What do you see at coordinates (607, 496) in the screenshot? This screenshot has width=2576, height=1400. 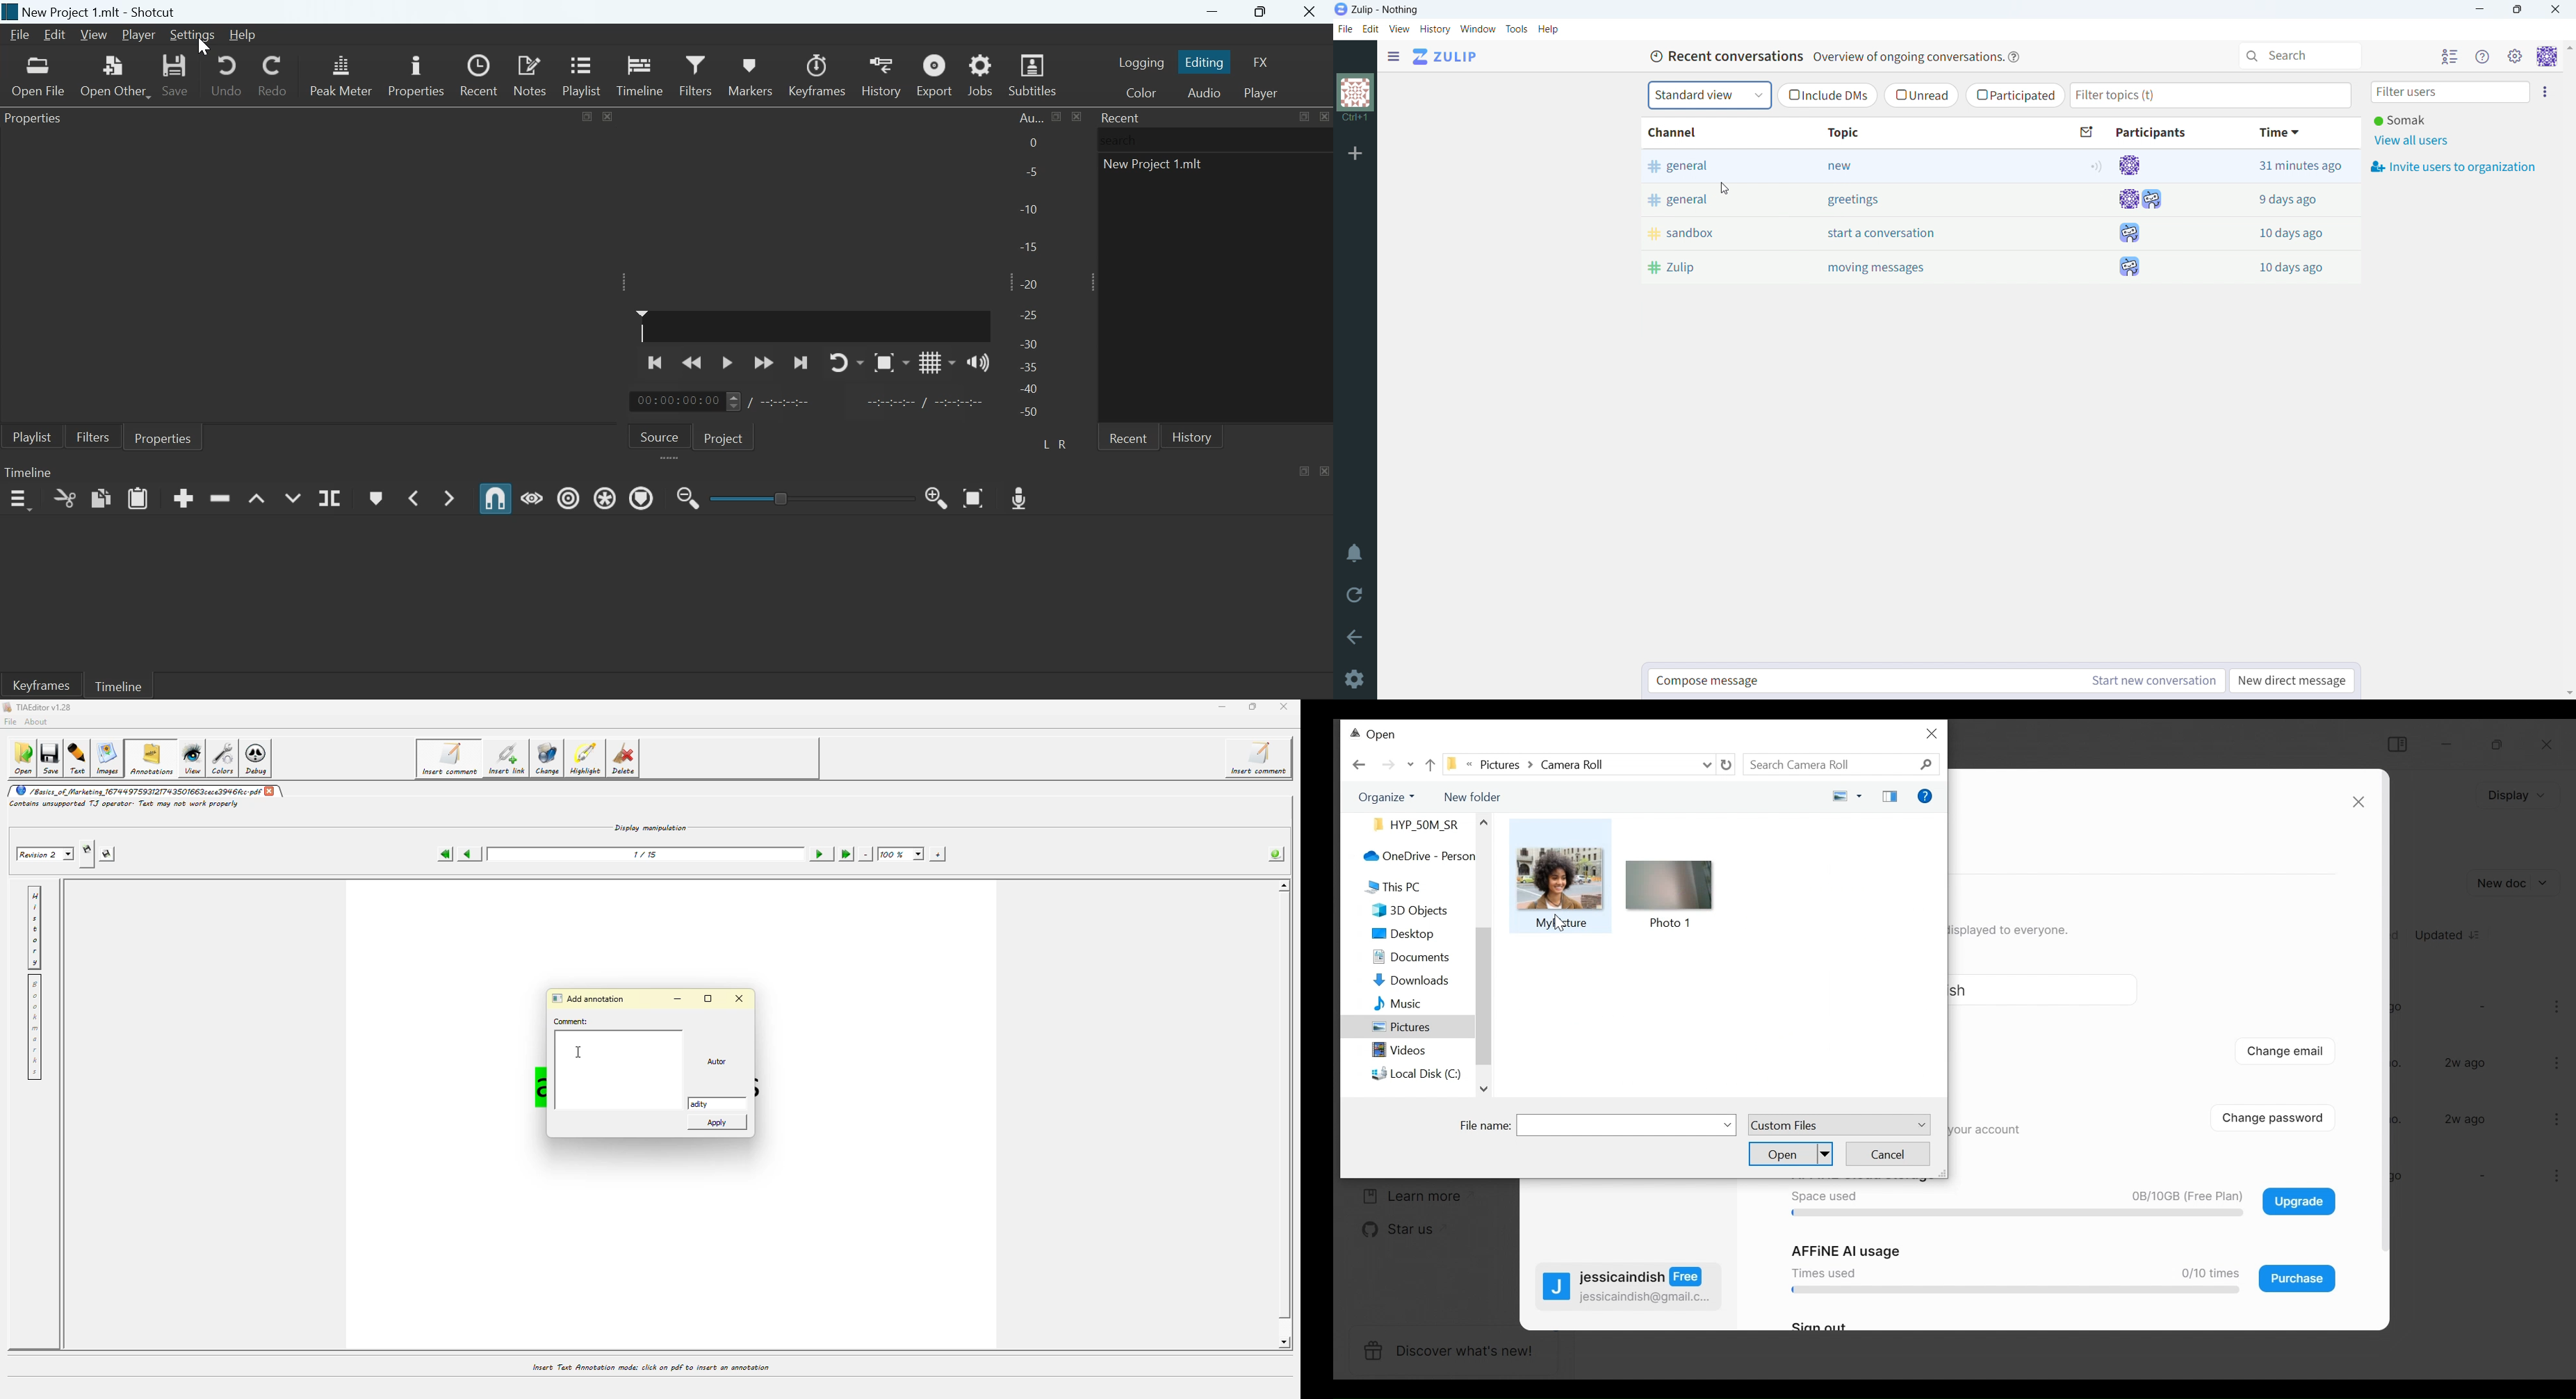 I see `Ripple all tracks` at bounding box center [607, 496].